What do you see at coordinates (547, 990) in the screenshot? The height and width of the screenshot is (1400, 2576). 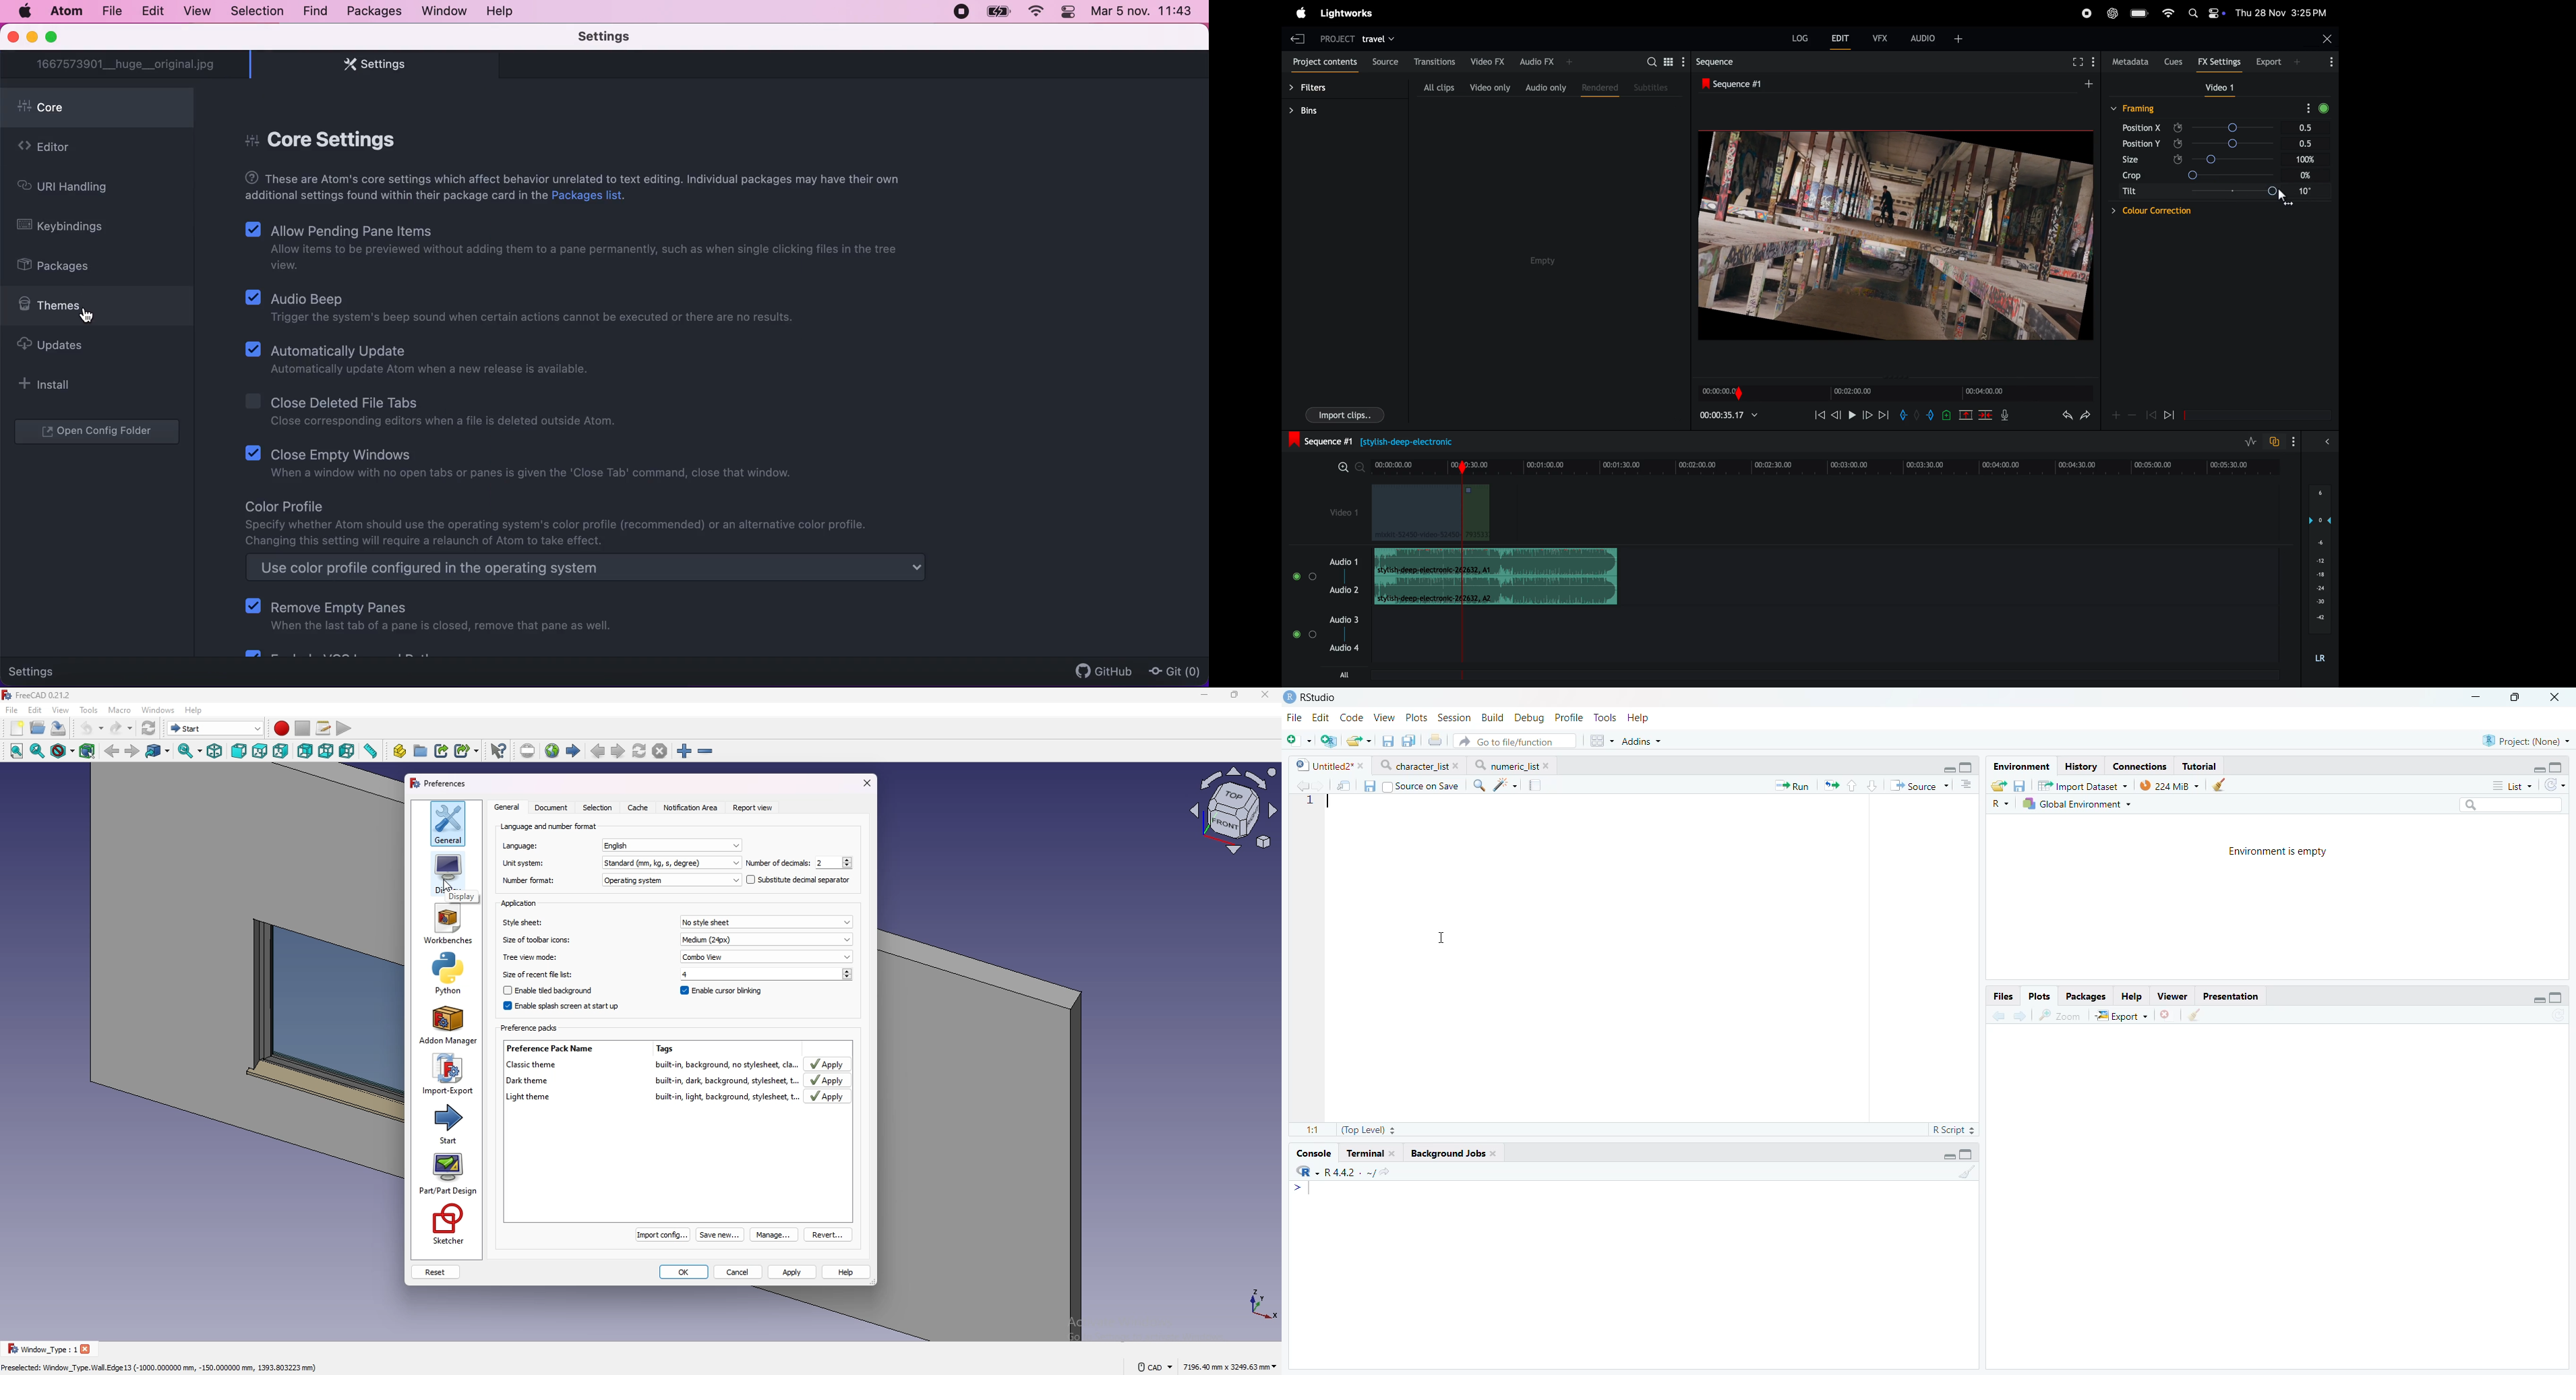 I see `Enable tiled background` at bounding box center [547, 990].